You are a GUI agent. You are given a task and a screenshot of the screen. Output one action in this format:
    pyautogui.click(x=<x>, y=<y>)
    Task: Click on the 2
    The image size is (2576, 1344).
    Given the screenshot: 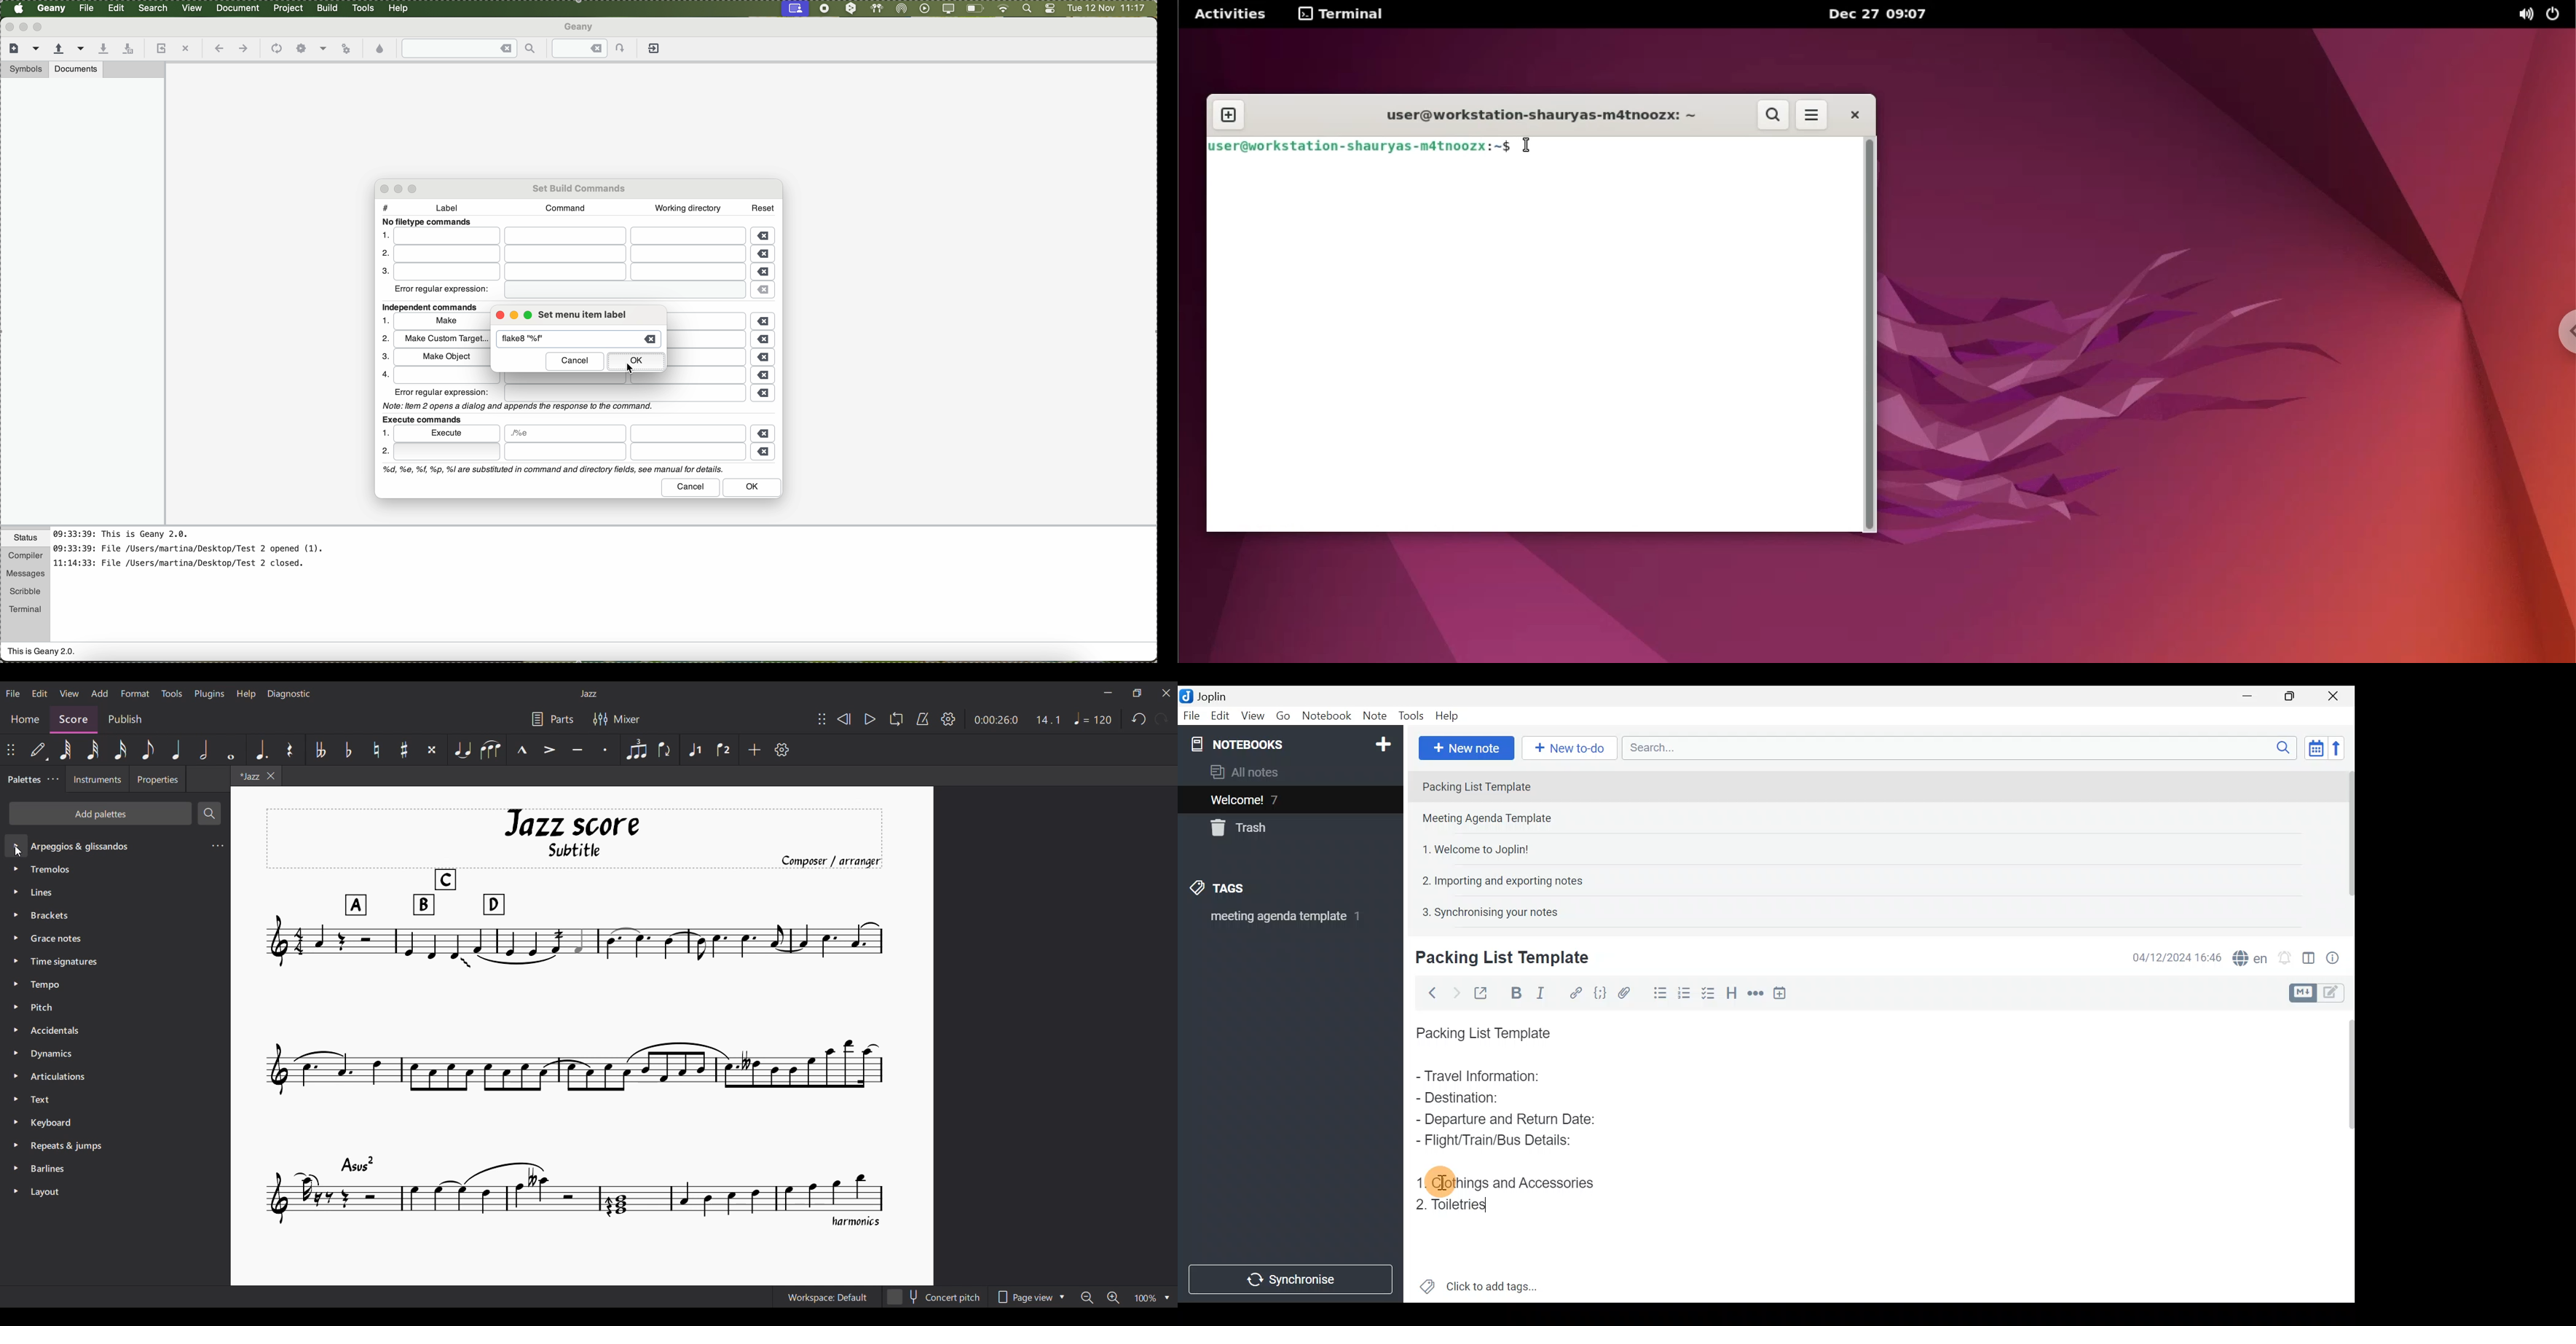 What is the action you would take?
    pyautogui.click(x=385, y=452)
    